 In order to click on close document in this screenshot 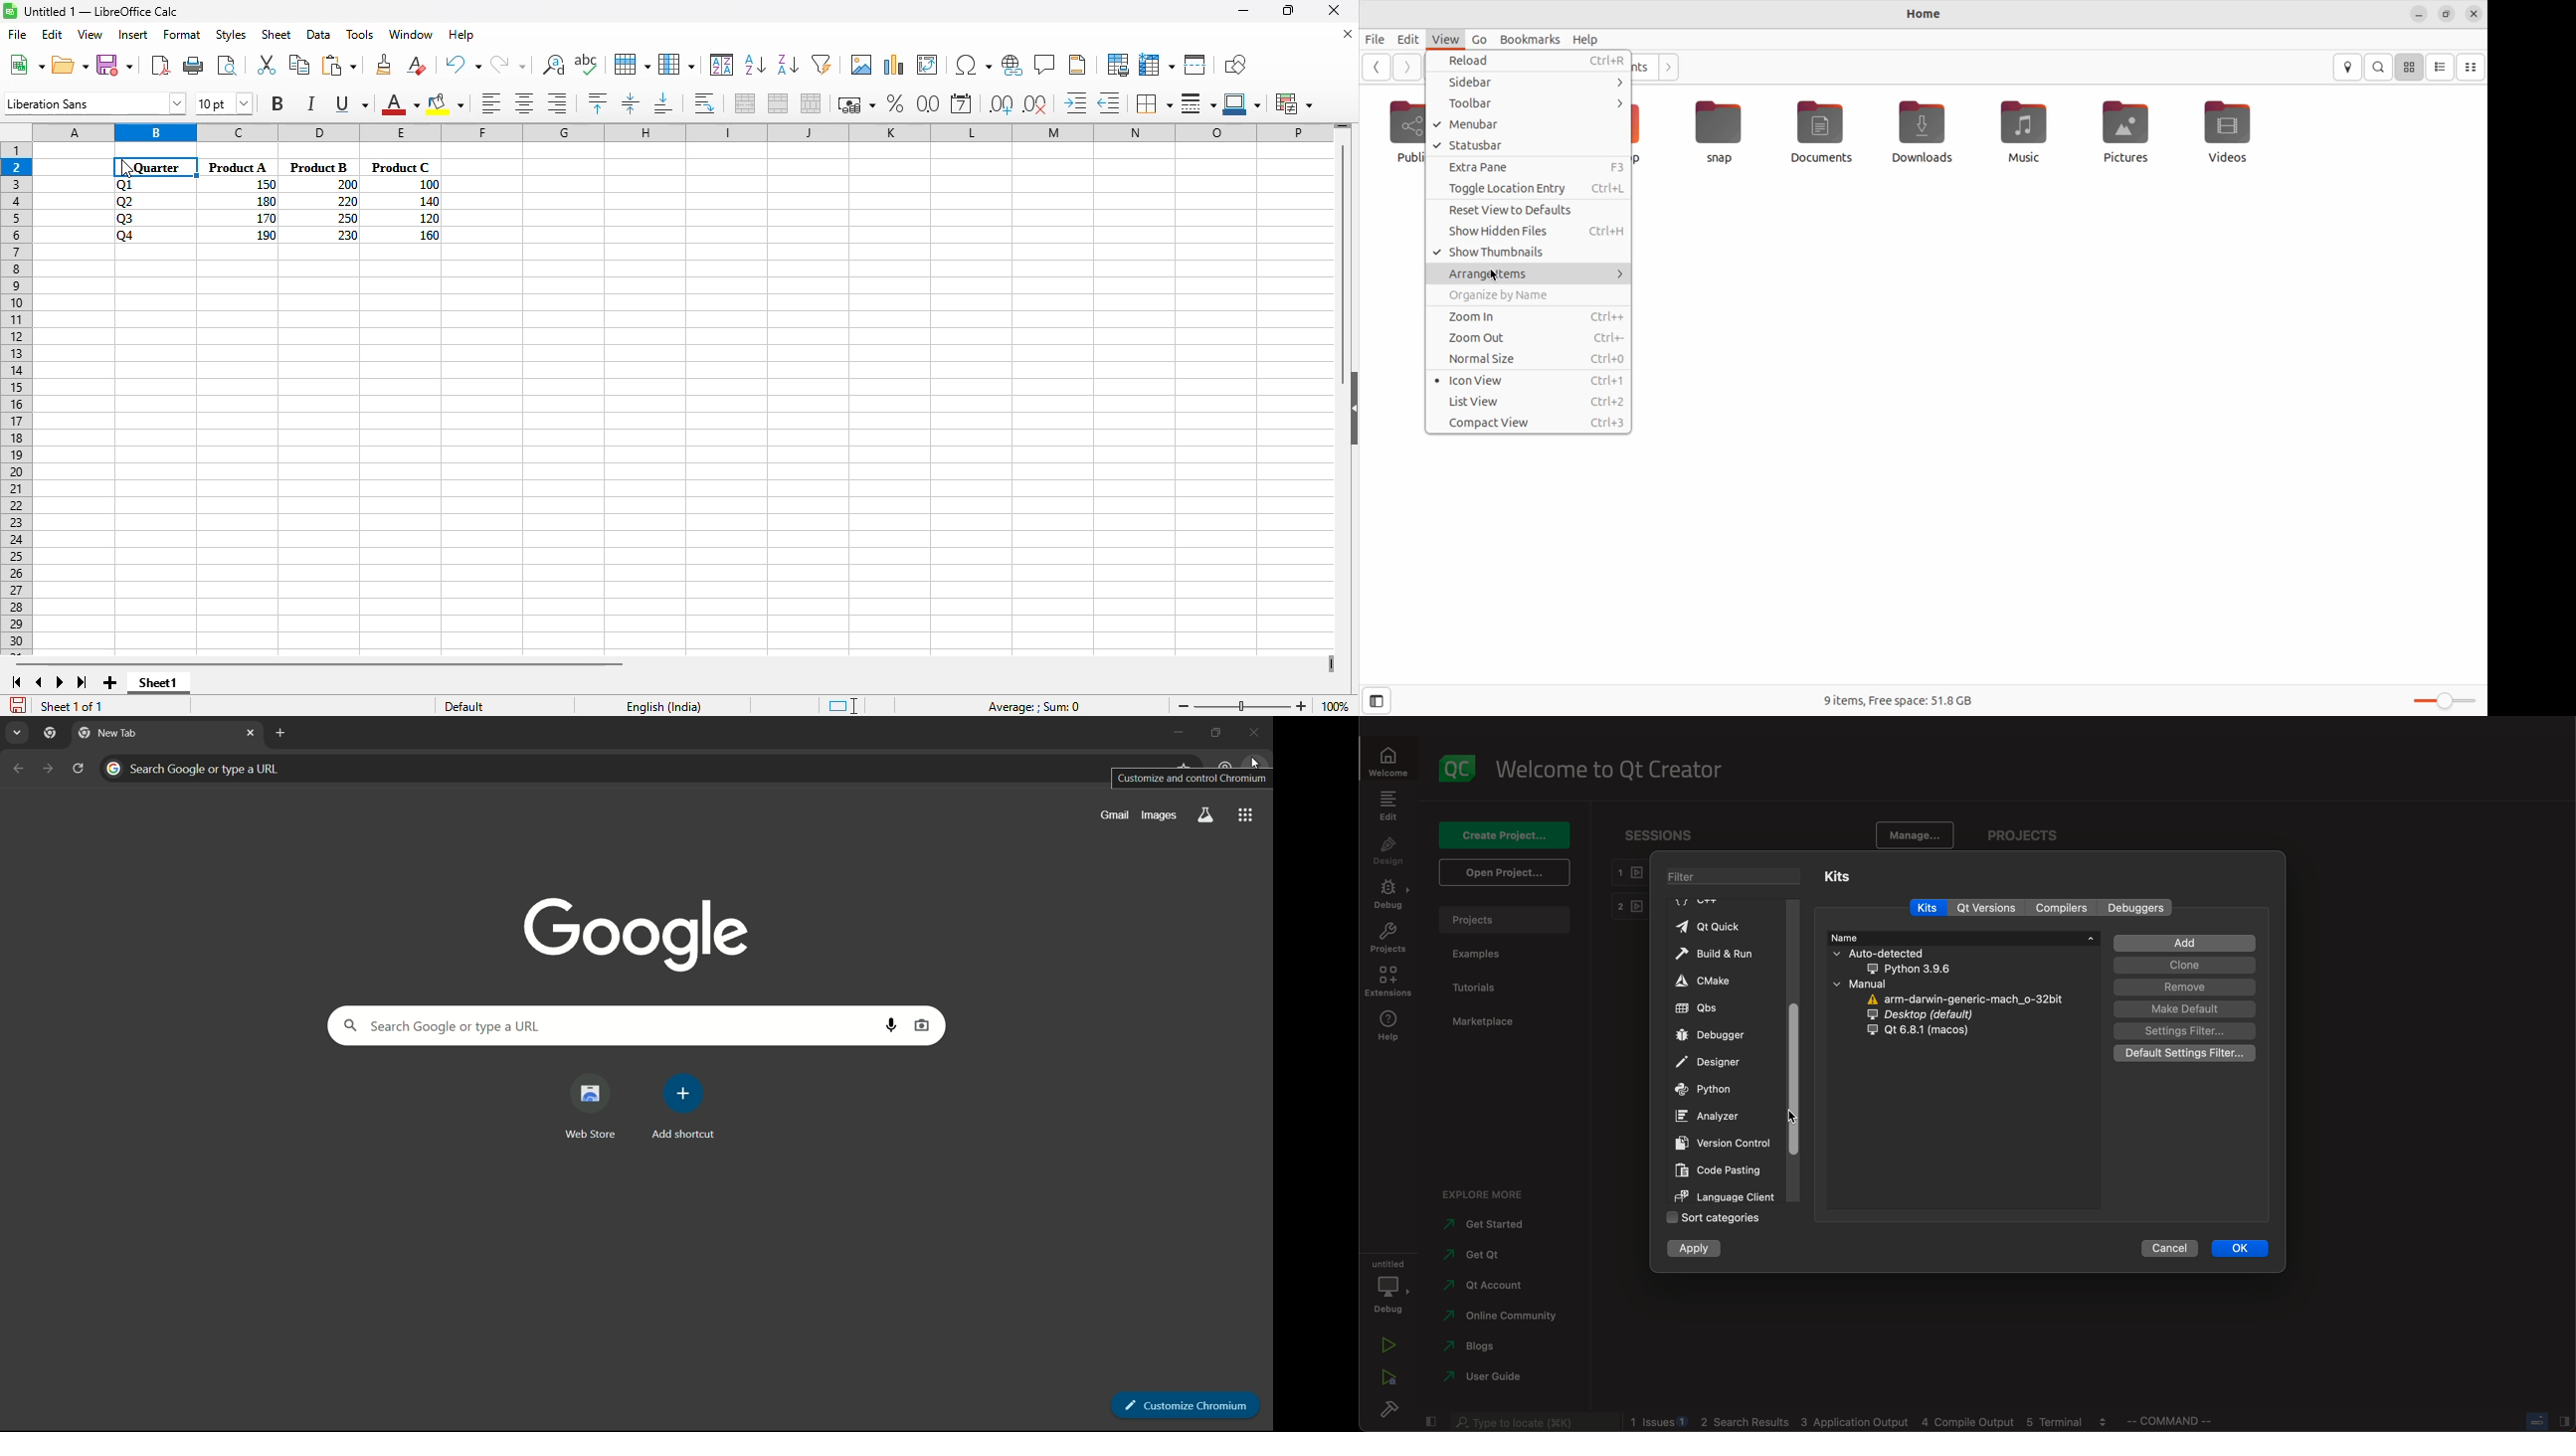, I will do `click(1348, 34)`.